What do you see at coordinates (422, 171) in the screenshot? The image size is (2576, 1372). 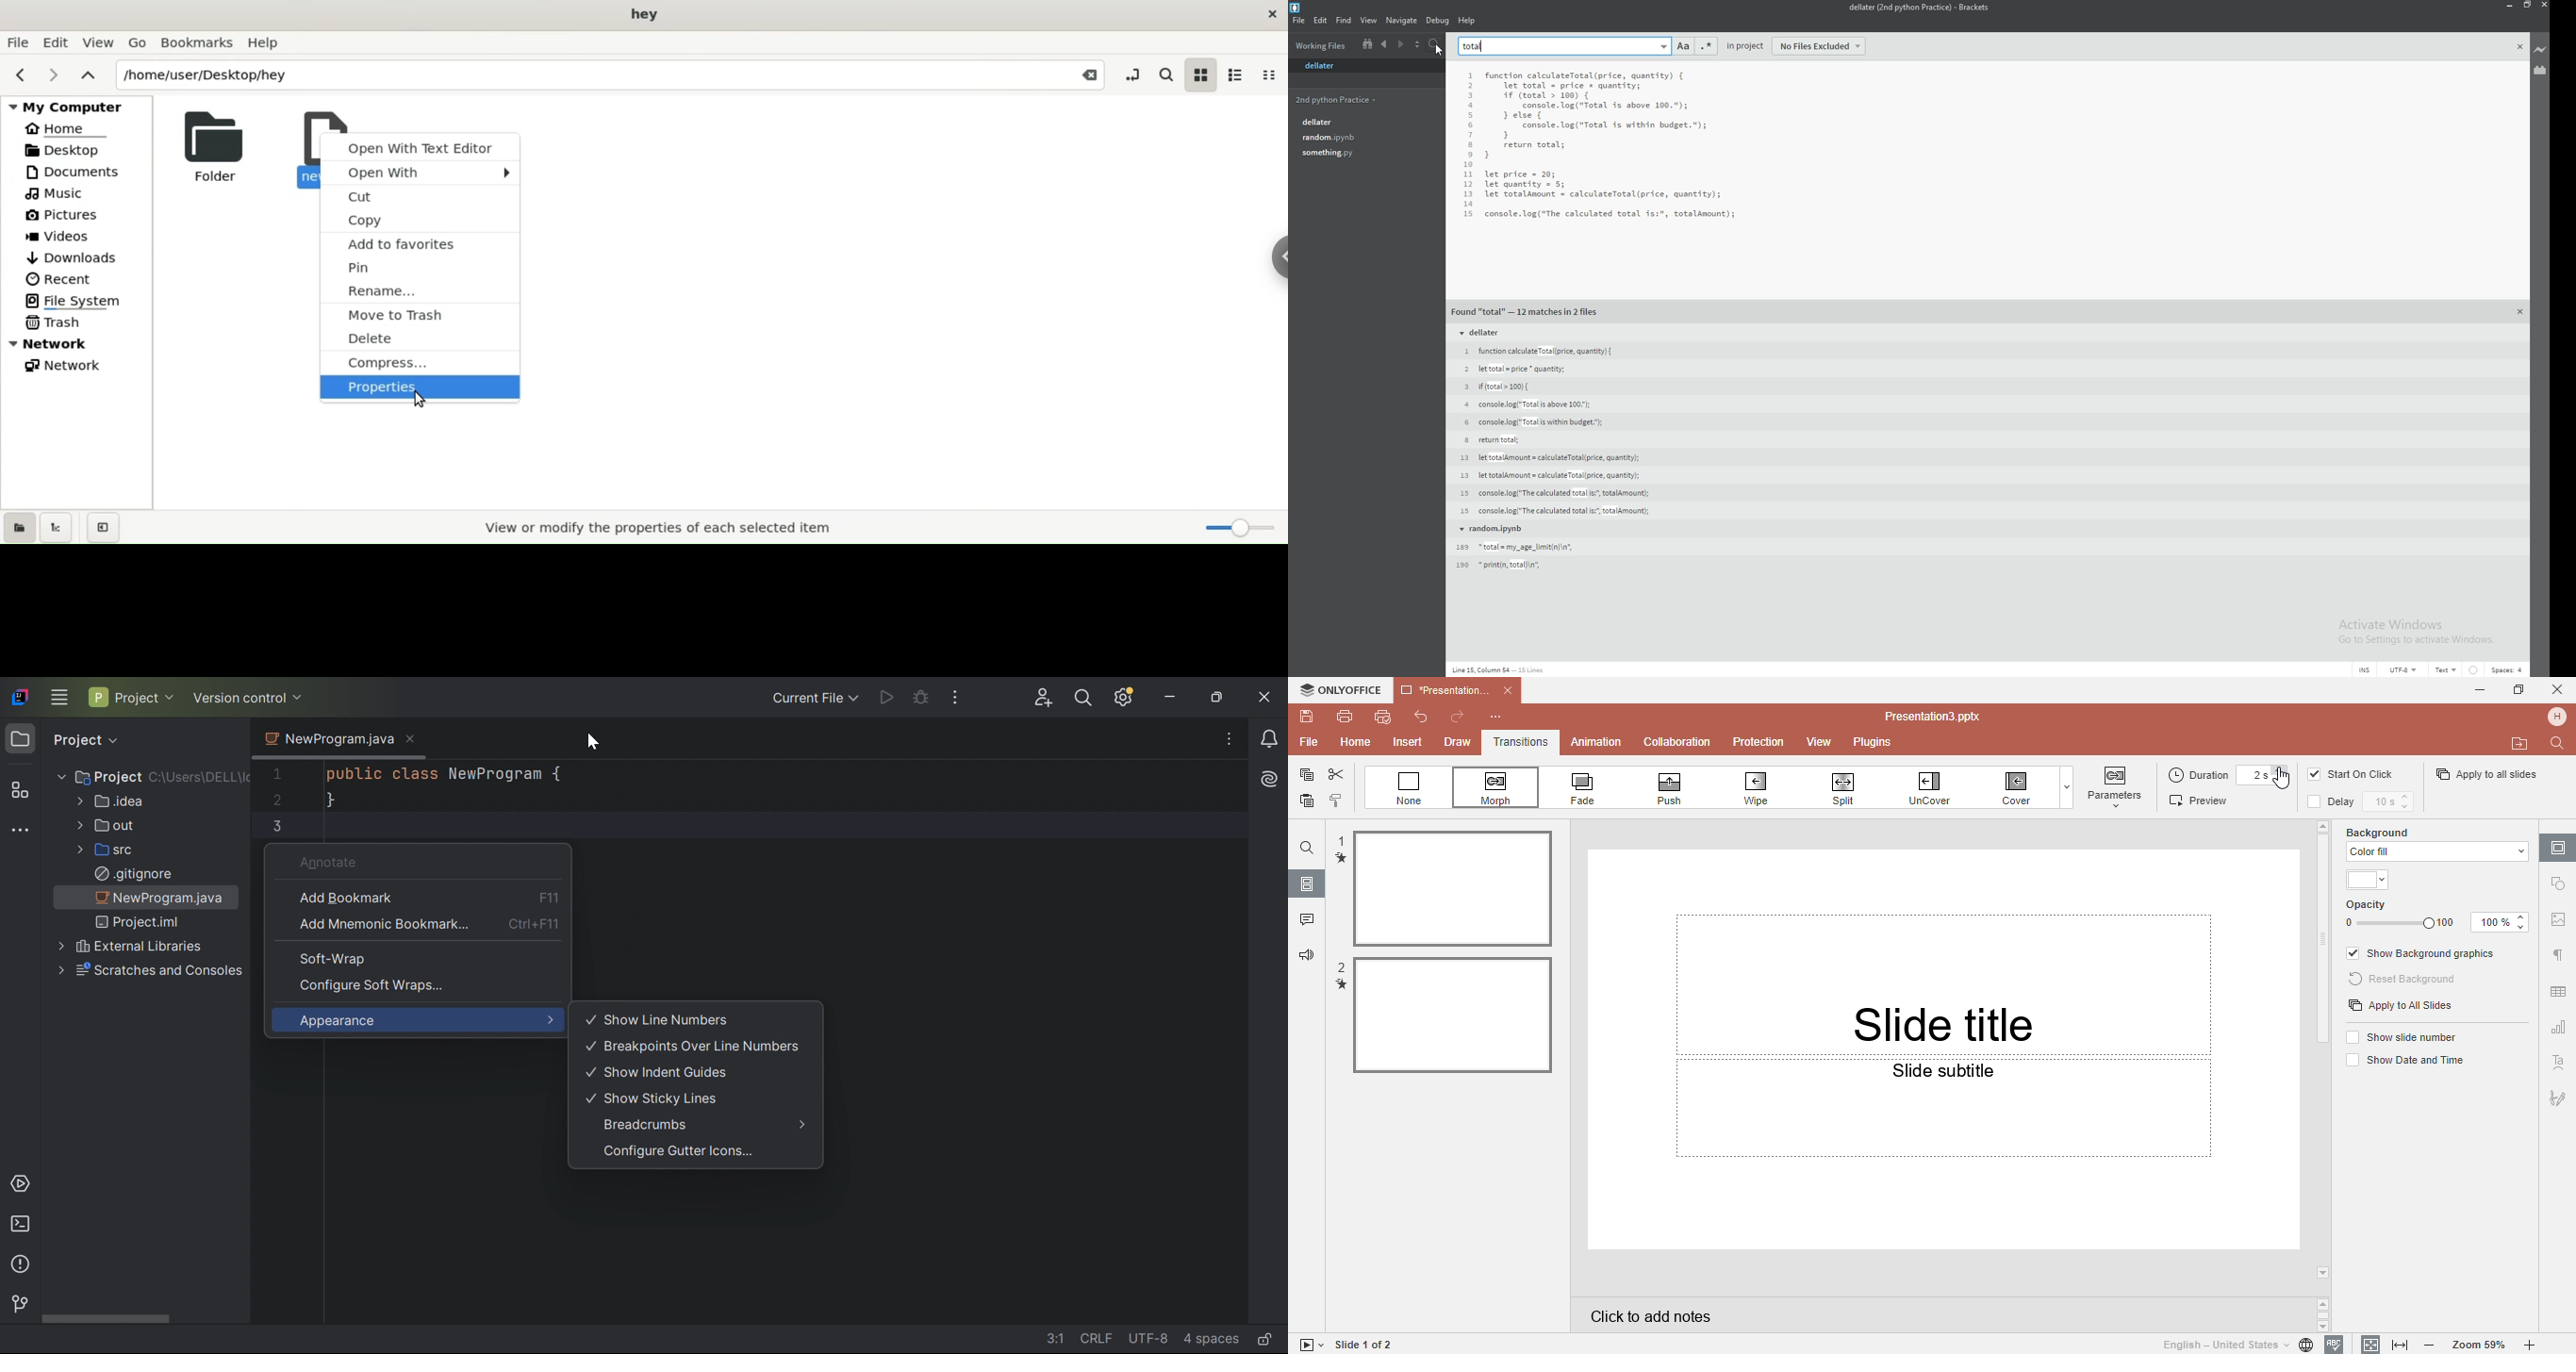 I see `open with` at bounding box center [422, 171].